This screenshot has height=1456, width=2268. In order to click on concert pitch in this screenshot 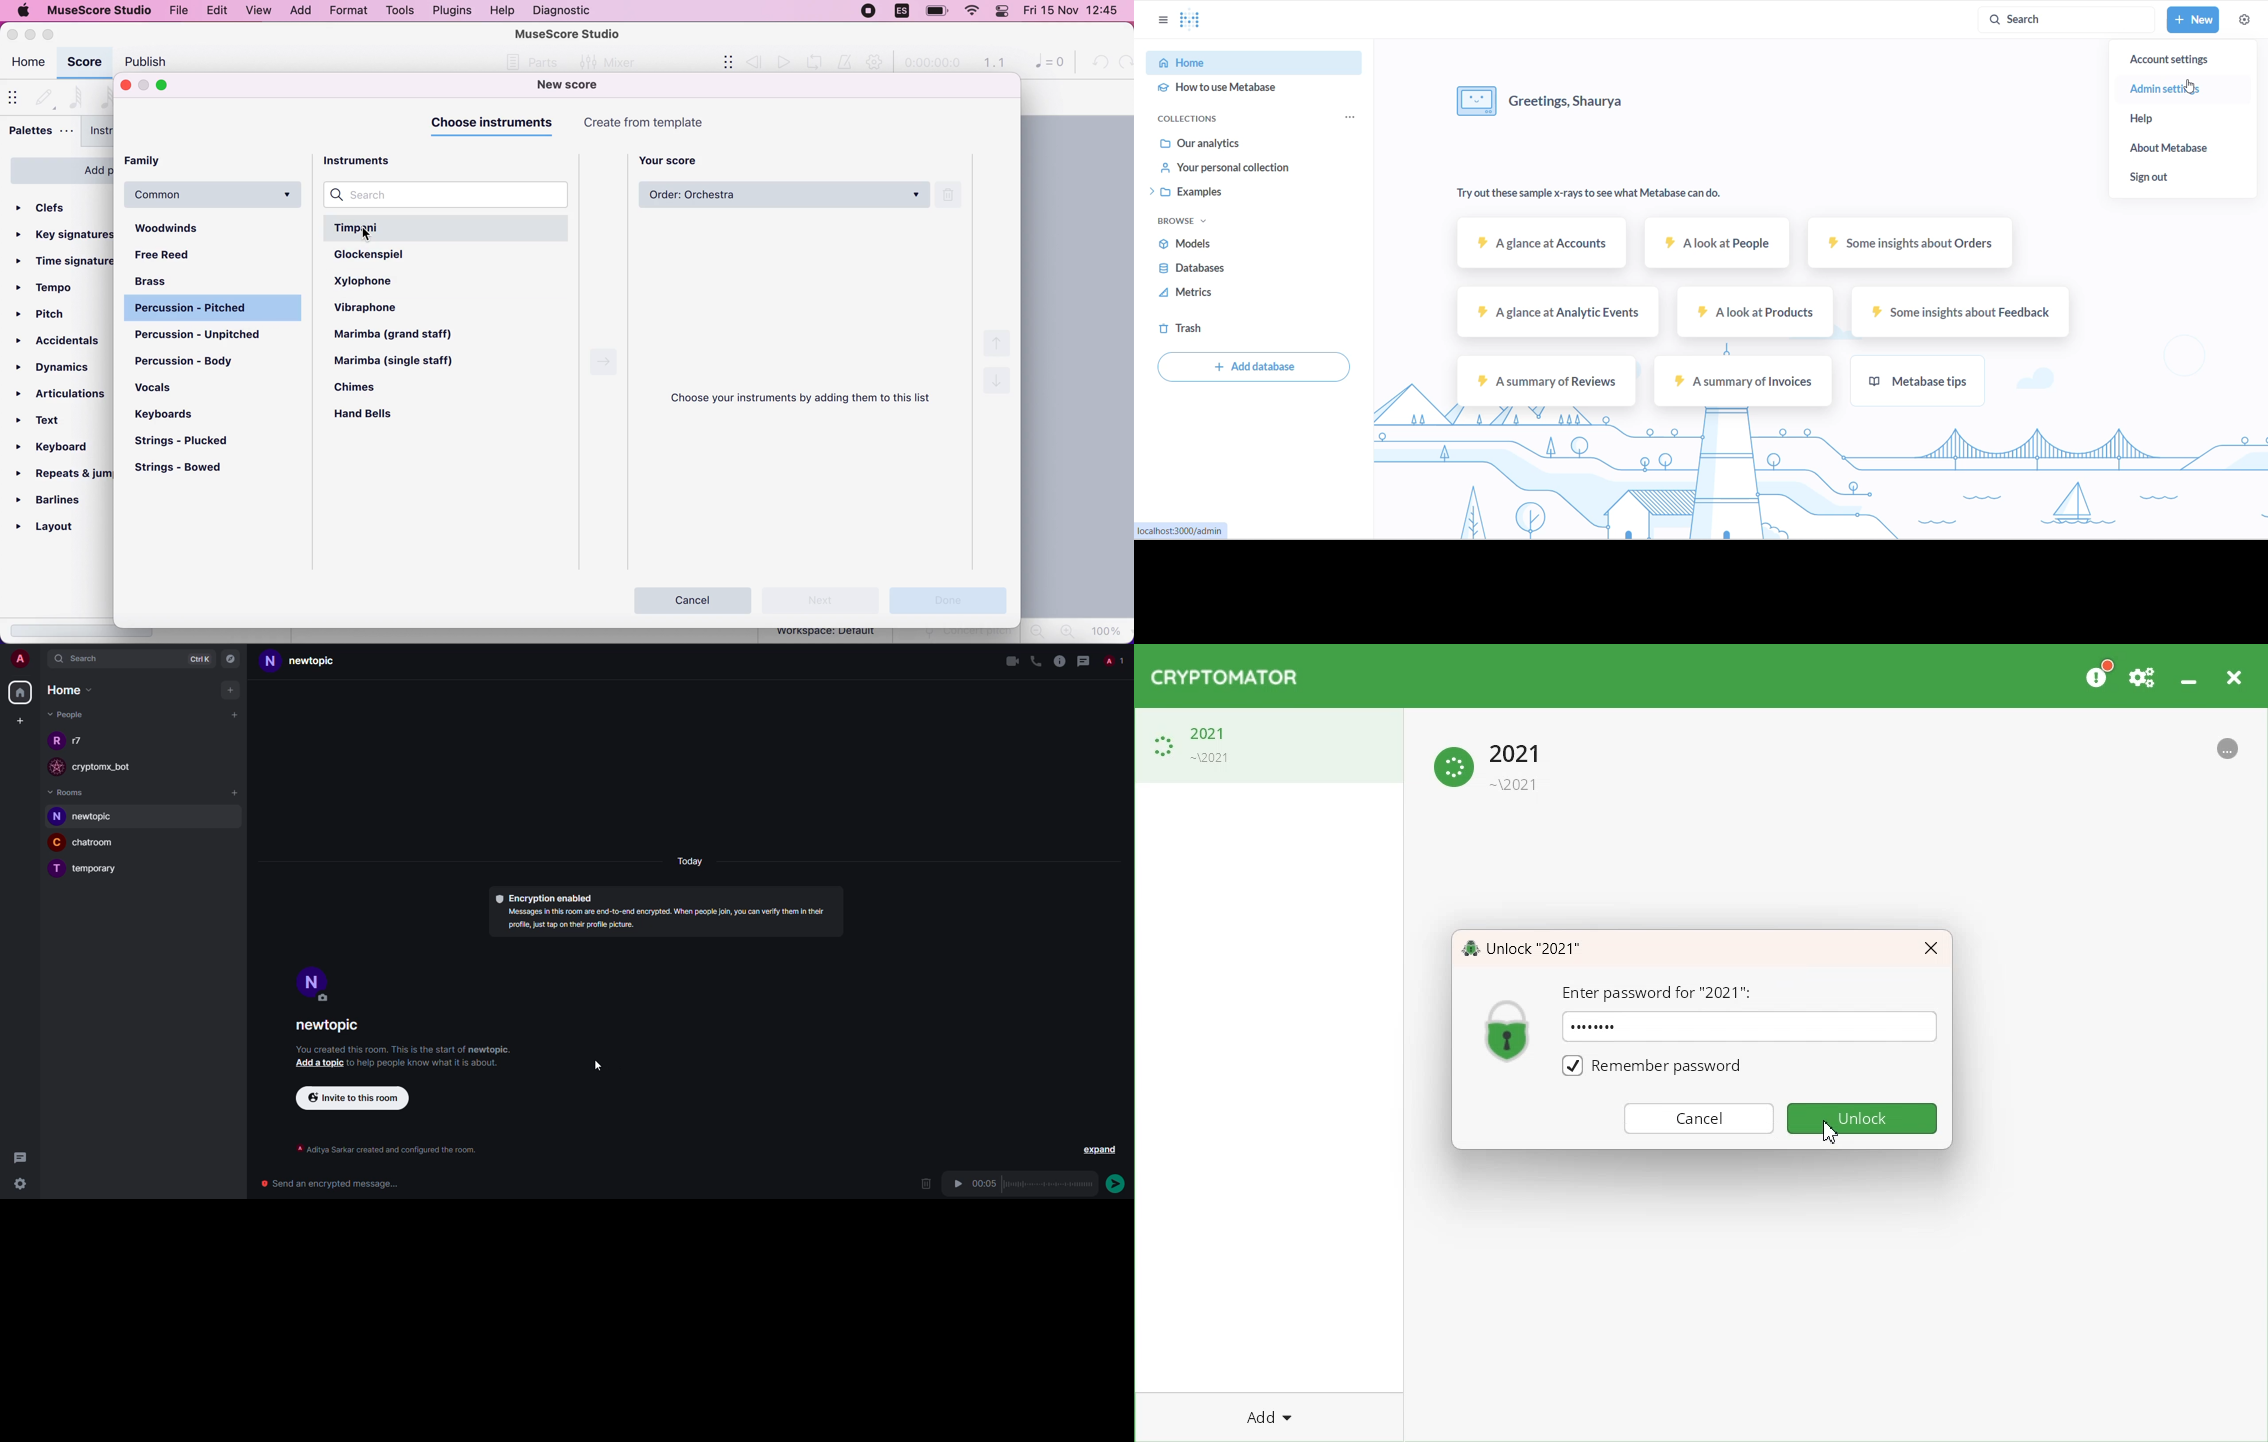, I will do `click(958, 637)`.